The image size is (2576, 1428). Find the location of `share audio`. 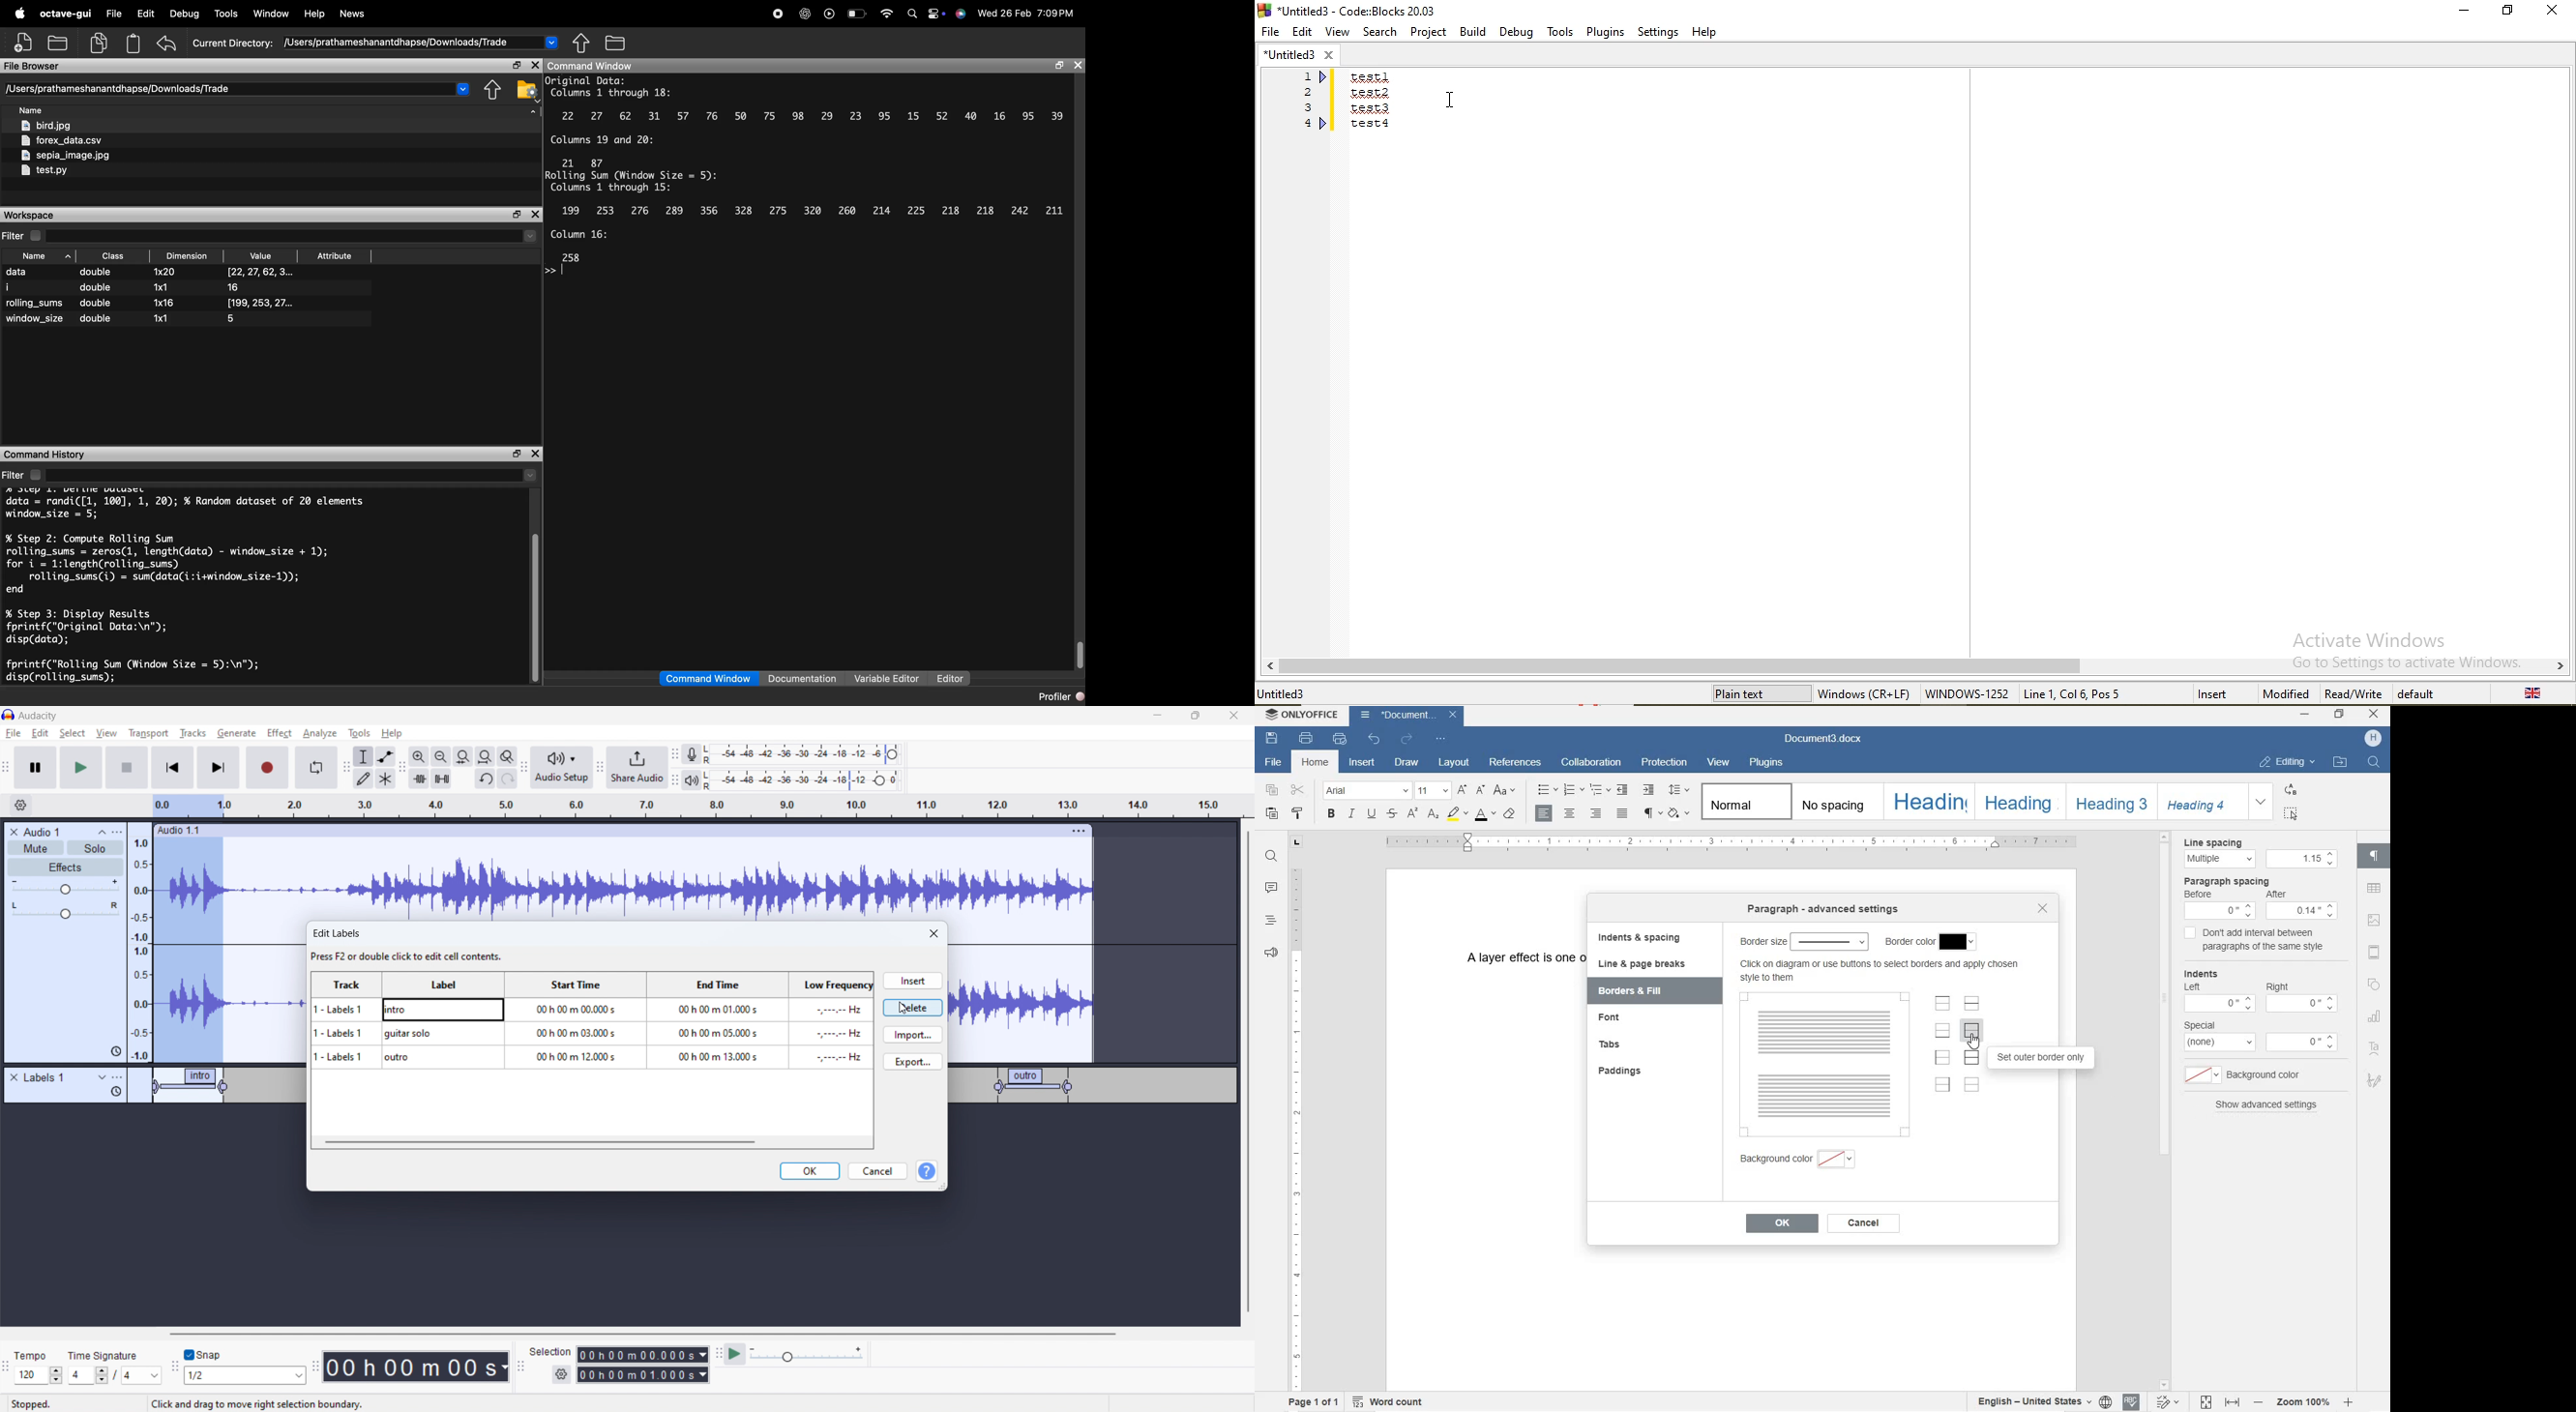

share audio is located at coordinates (636, 767).